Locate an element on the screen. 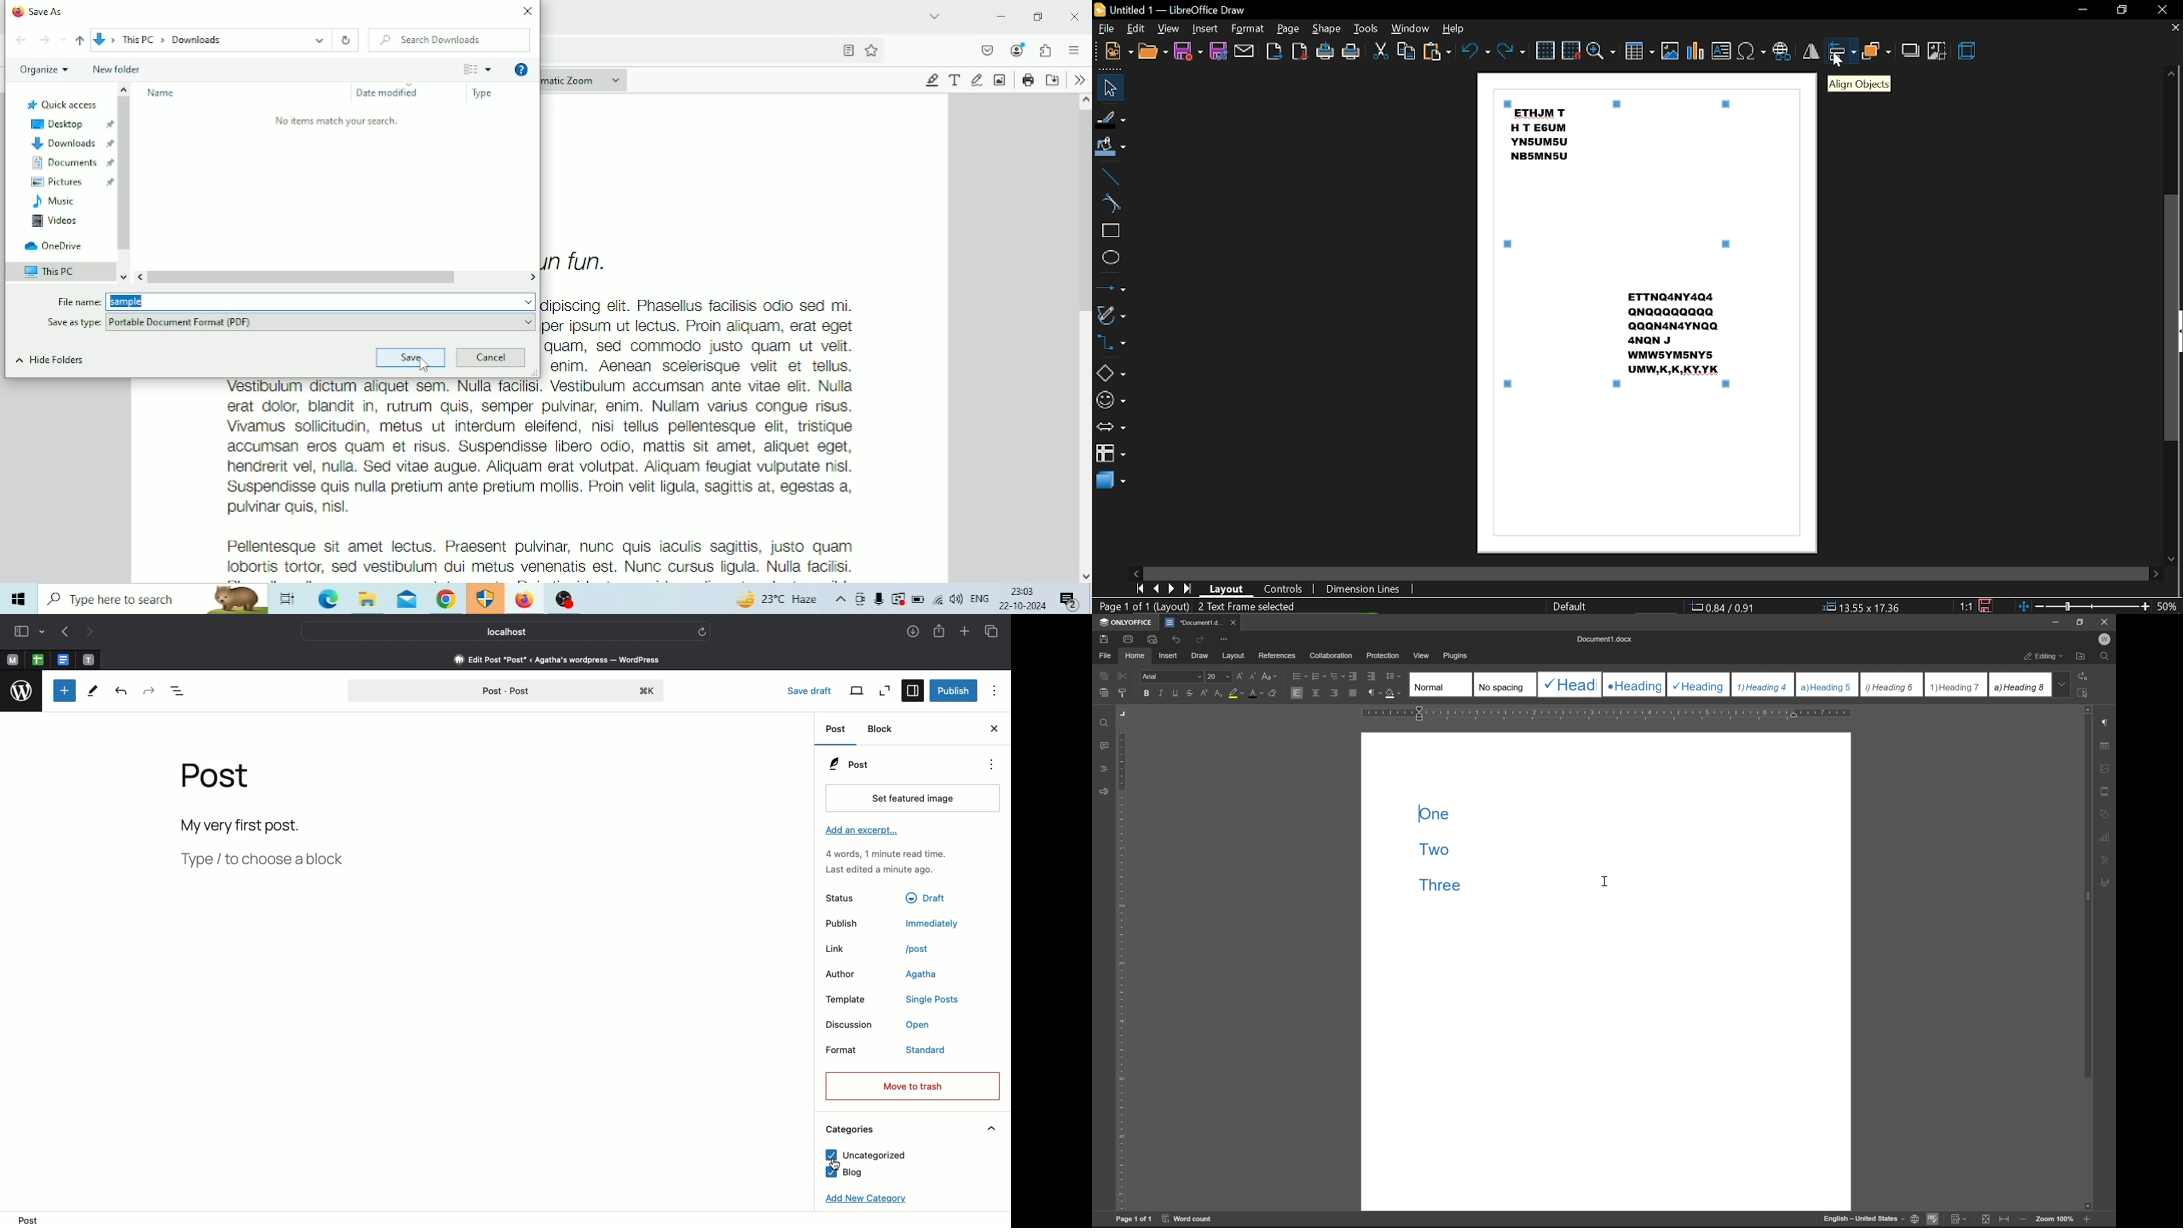 This screenshot has height=1232, width=2184. cut is located at coordinates (1124, 676).